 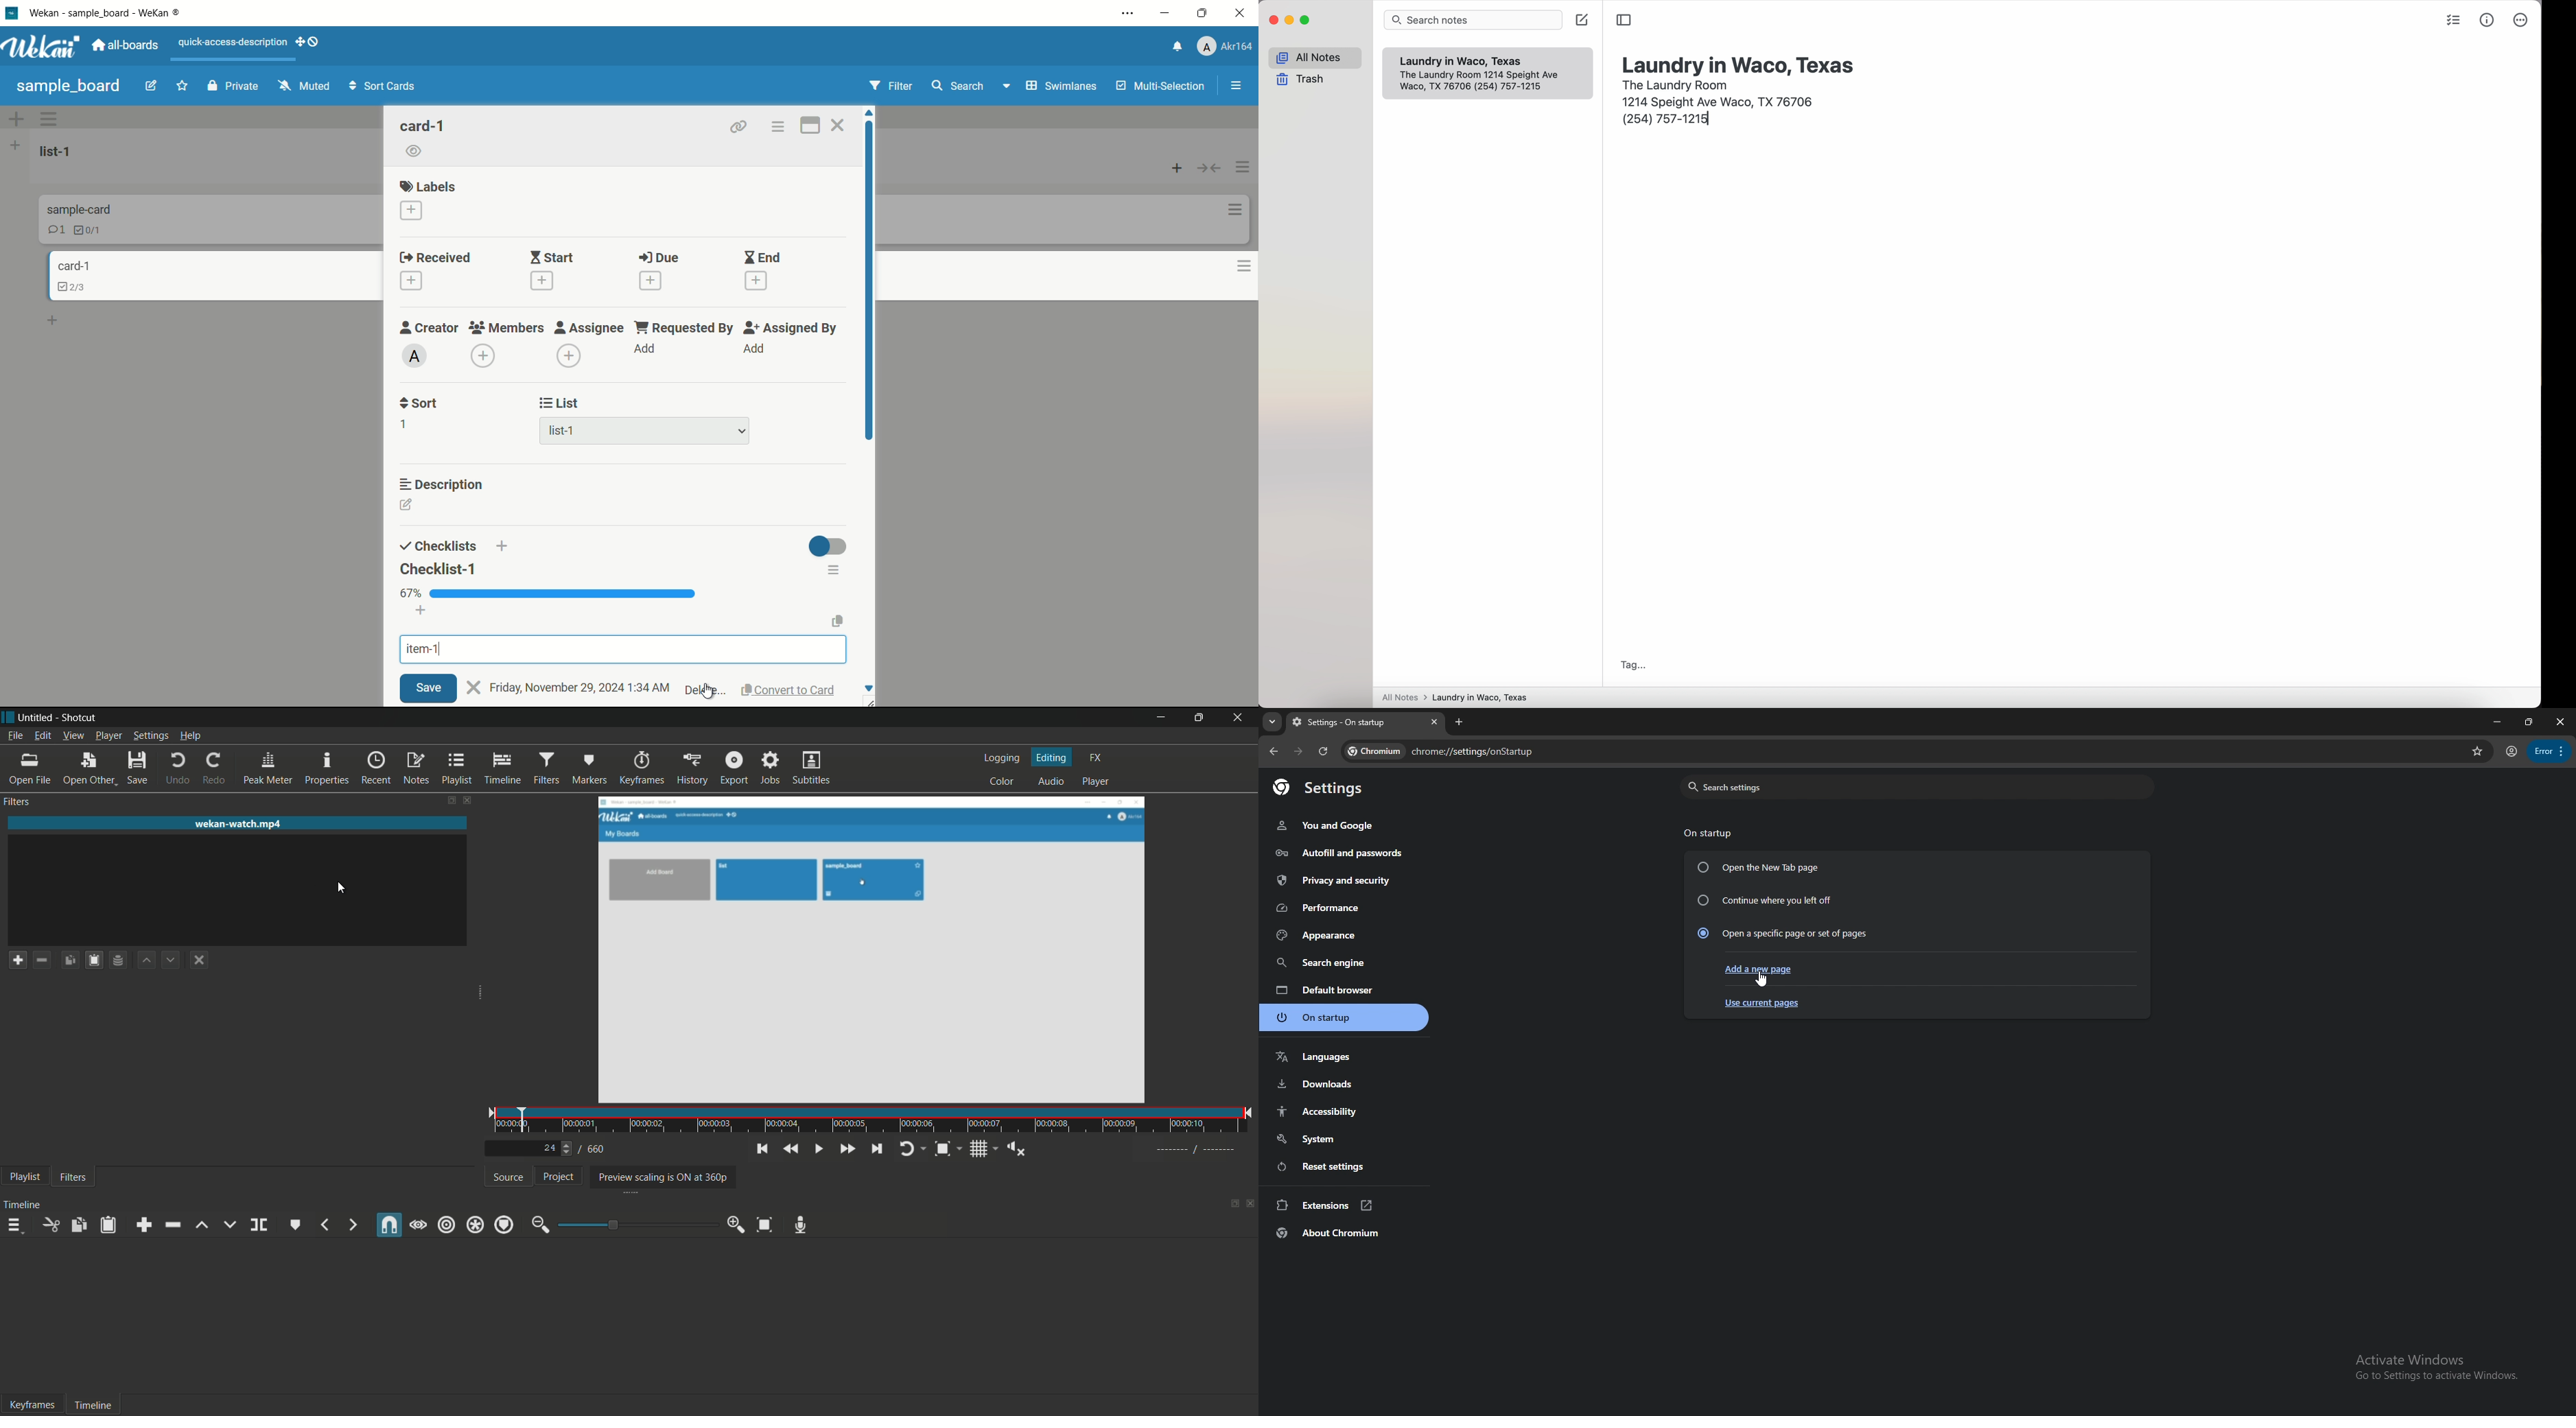 What do you see at coordinates (1344, 990) in the screenshot?
I see `default browser` at bounding box center [1344, 990].